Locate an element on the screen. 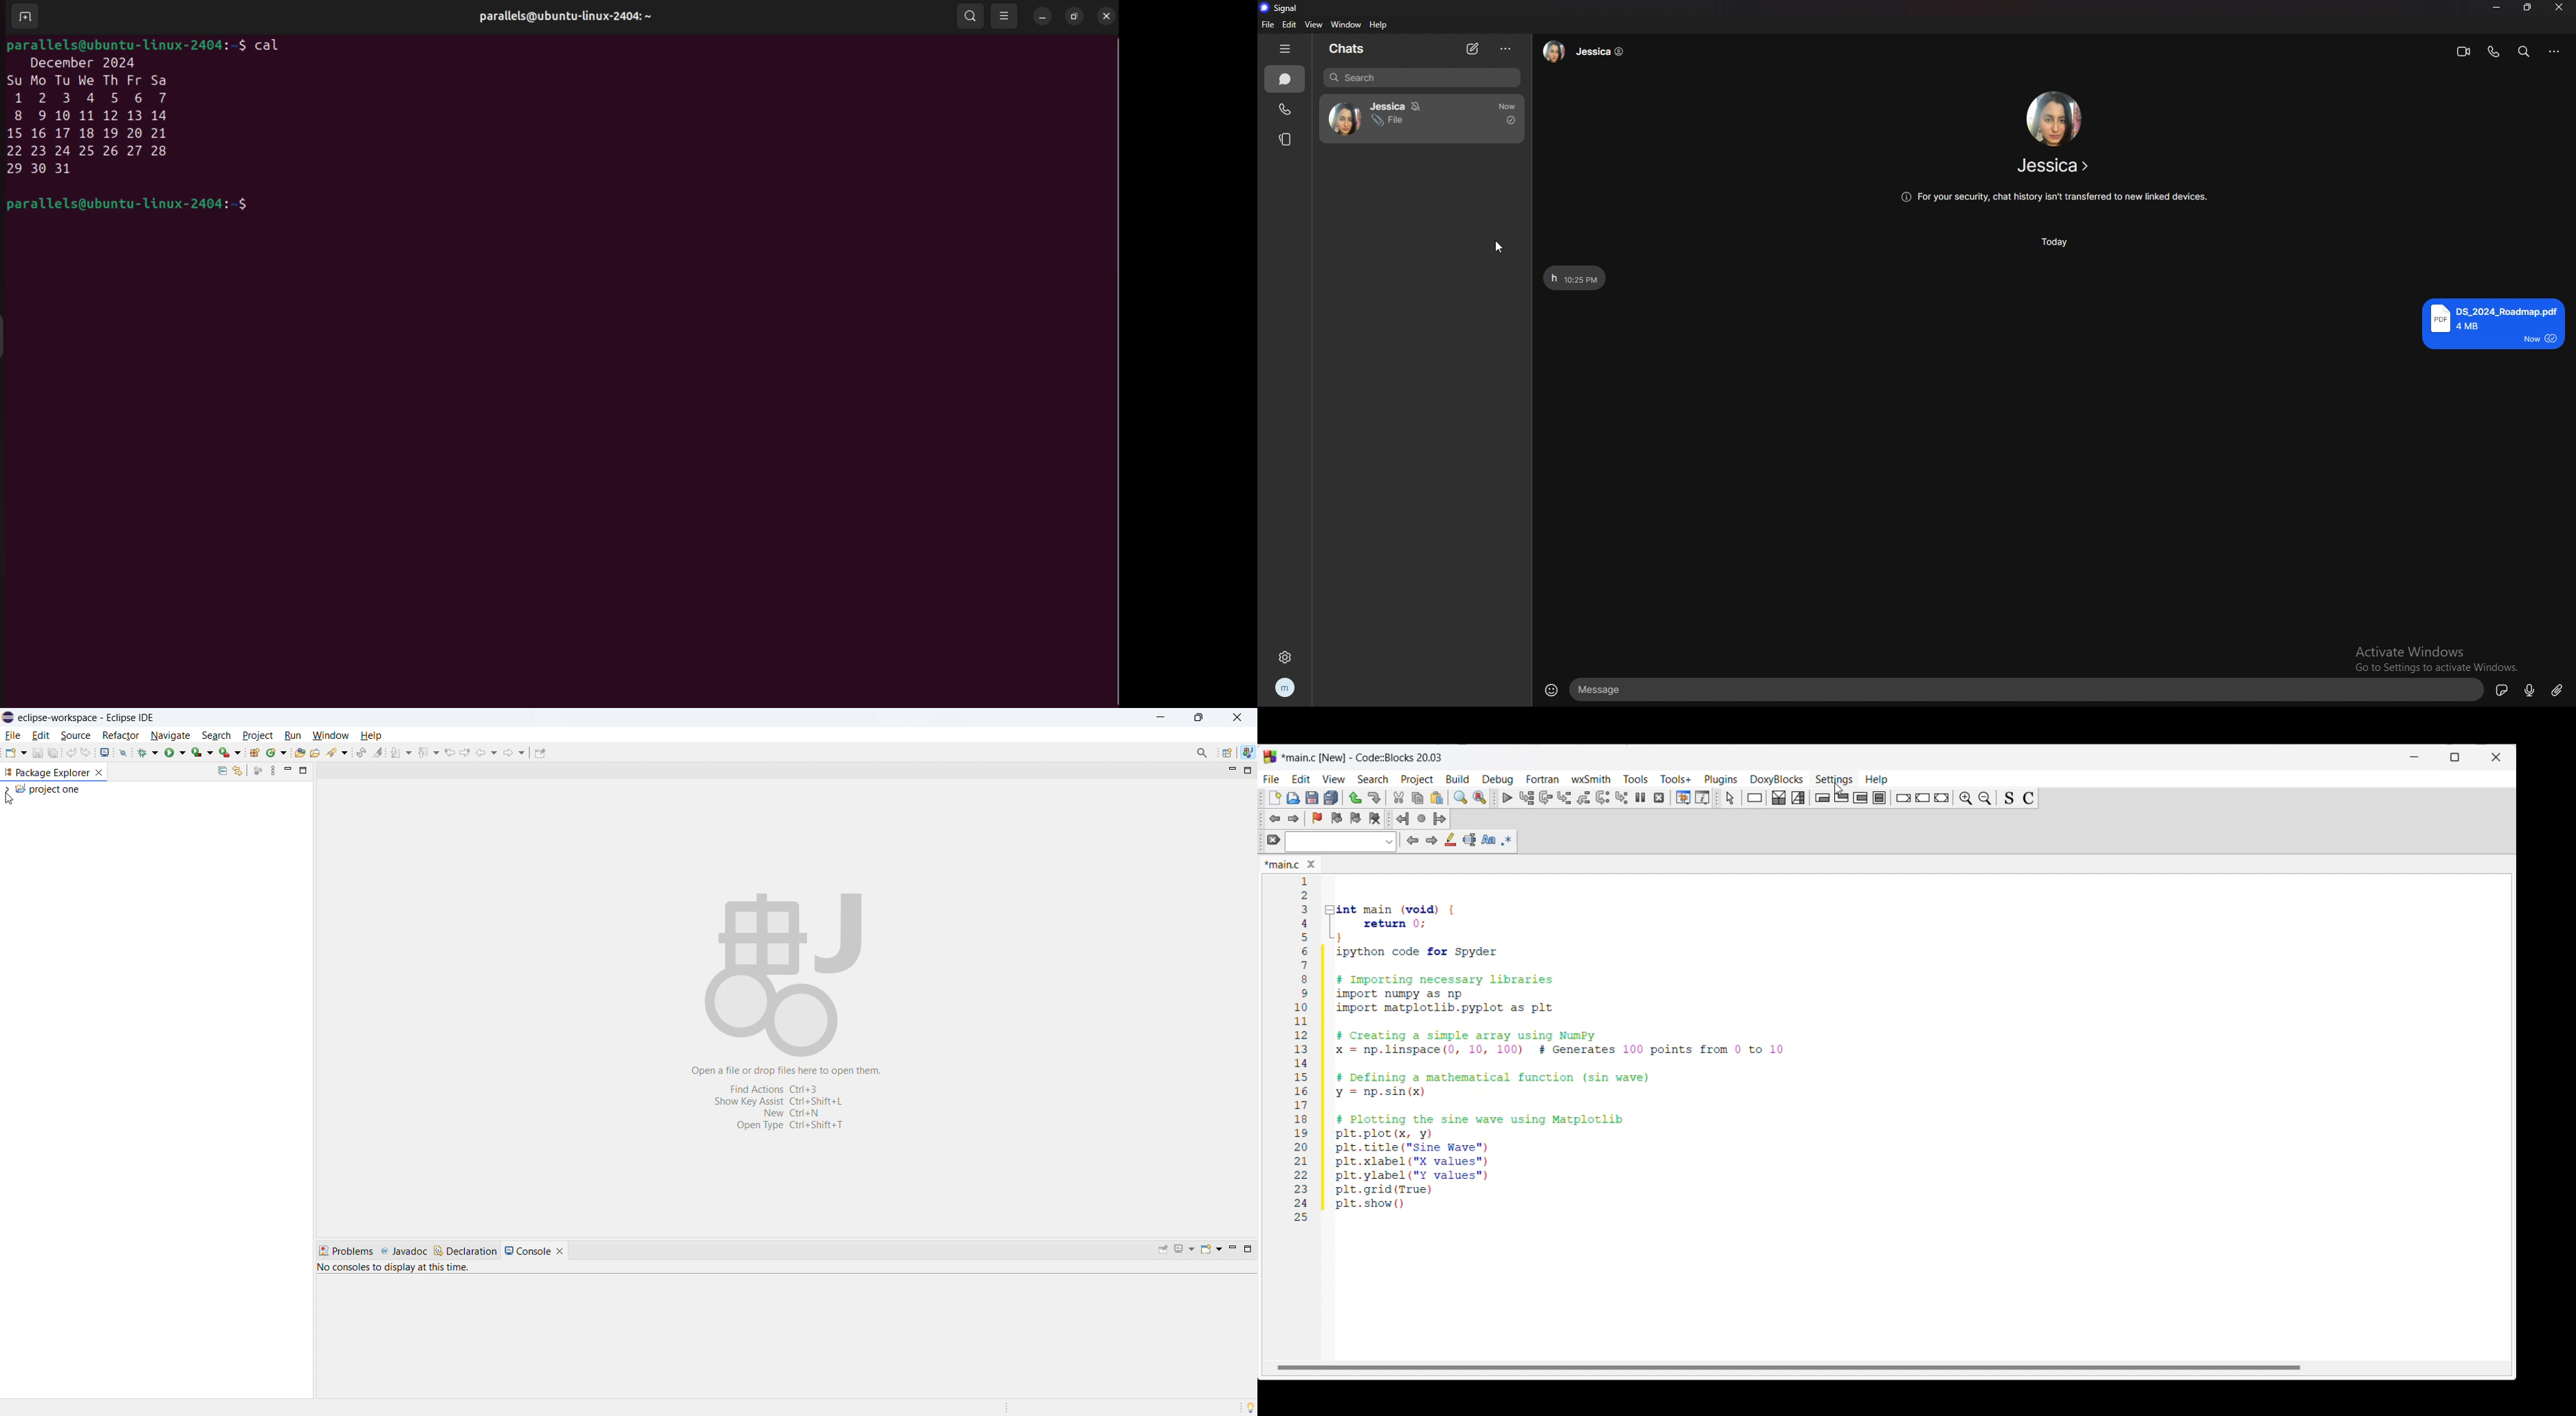 This screenshot has height=1428, width=2576. Find is located at coordinates (1461, 797).